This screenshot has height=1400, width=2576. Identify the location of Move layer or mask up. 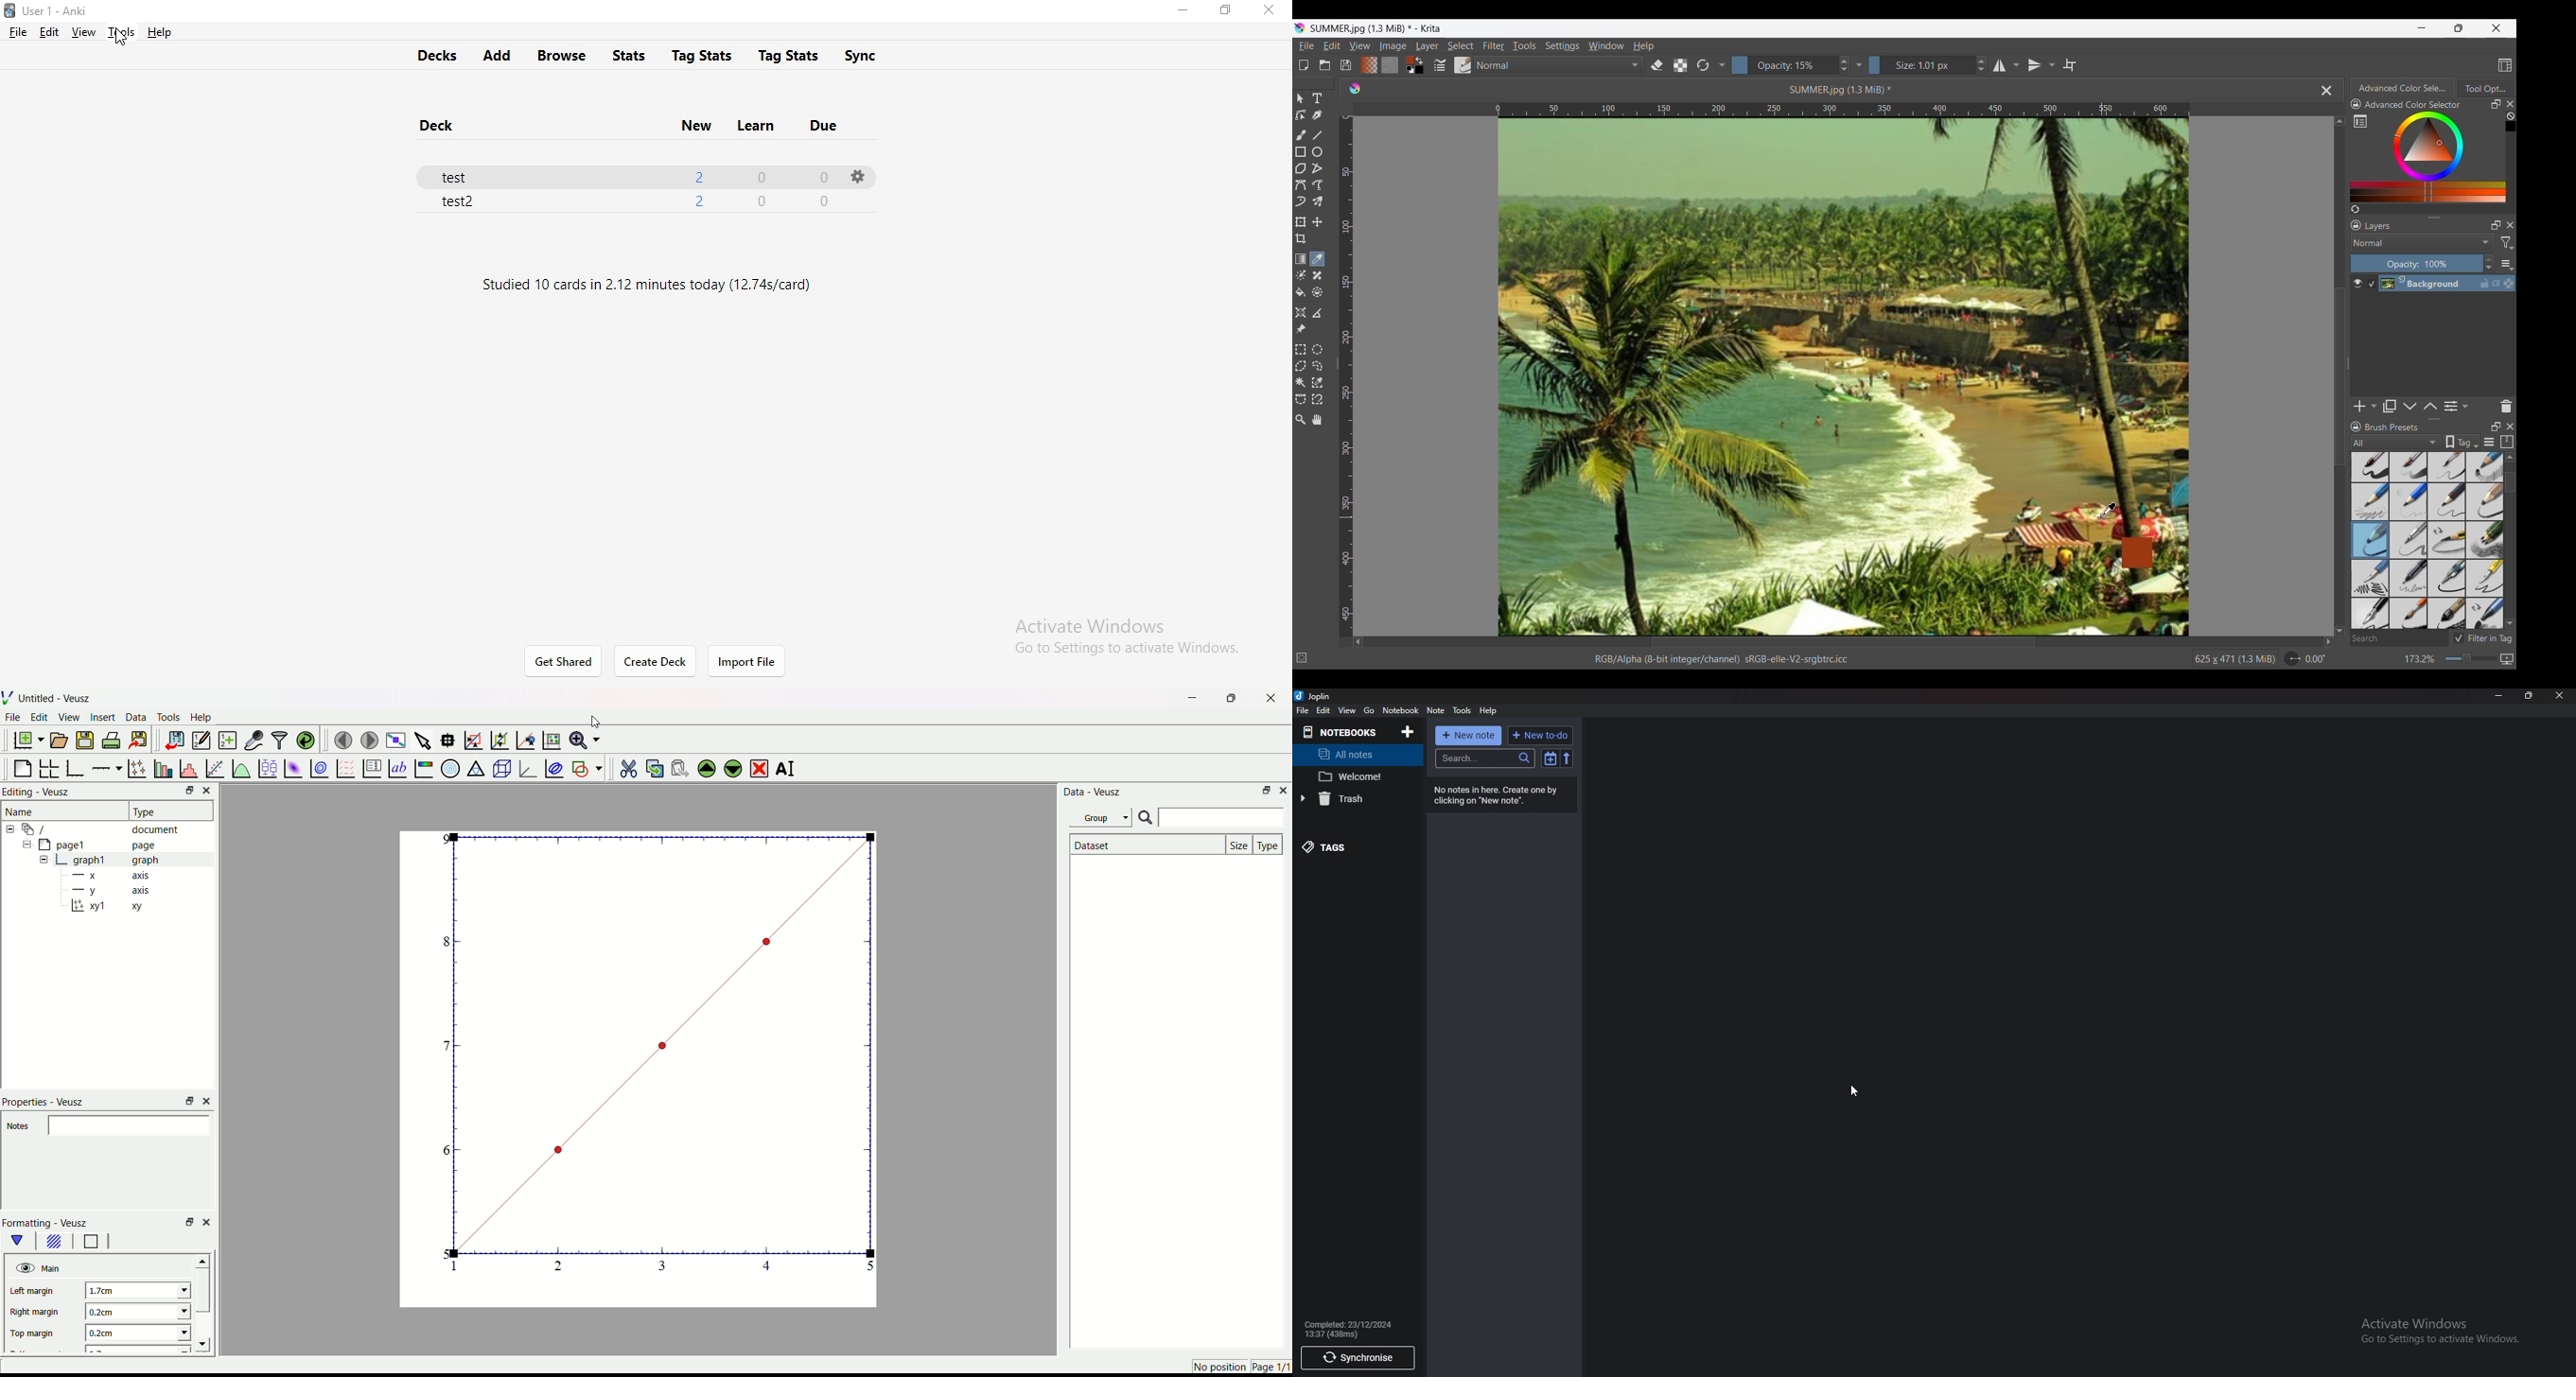
(2430, 406).